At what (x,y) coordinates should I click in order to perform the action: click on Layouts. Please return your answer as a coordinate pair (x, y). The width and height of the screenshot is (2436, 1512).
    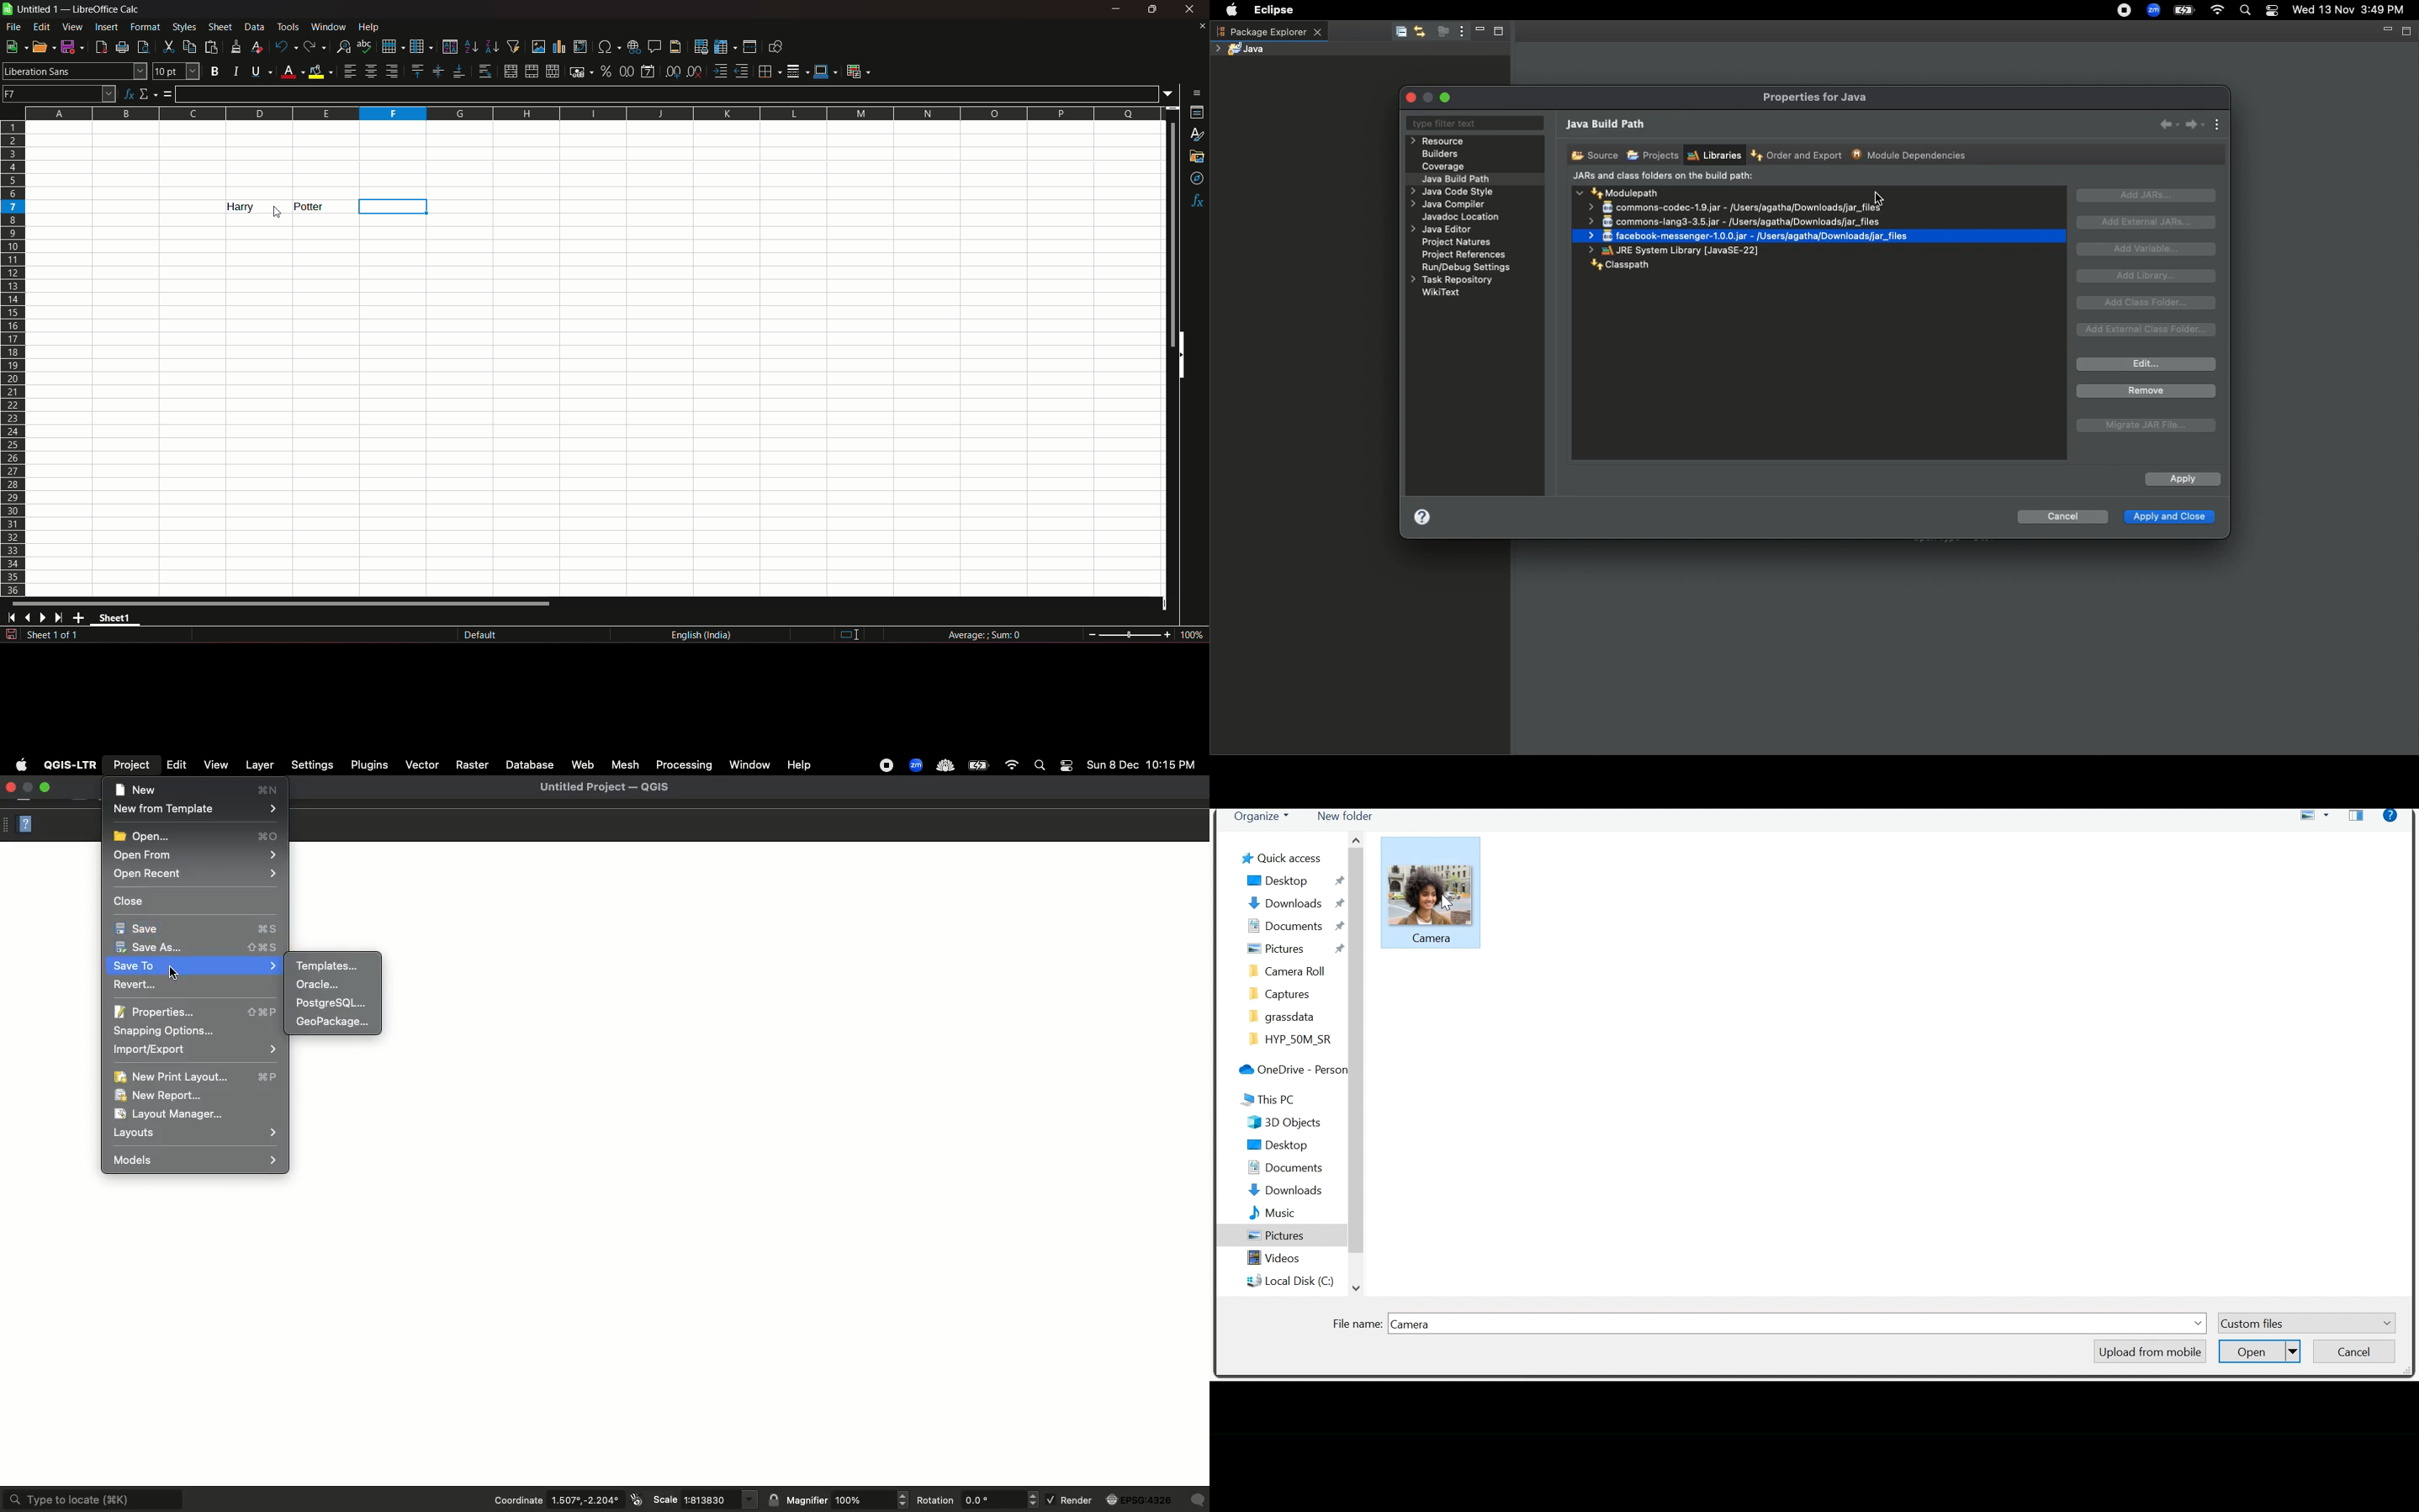
    Looking at the image, I should click on (196, 1134).